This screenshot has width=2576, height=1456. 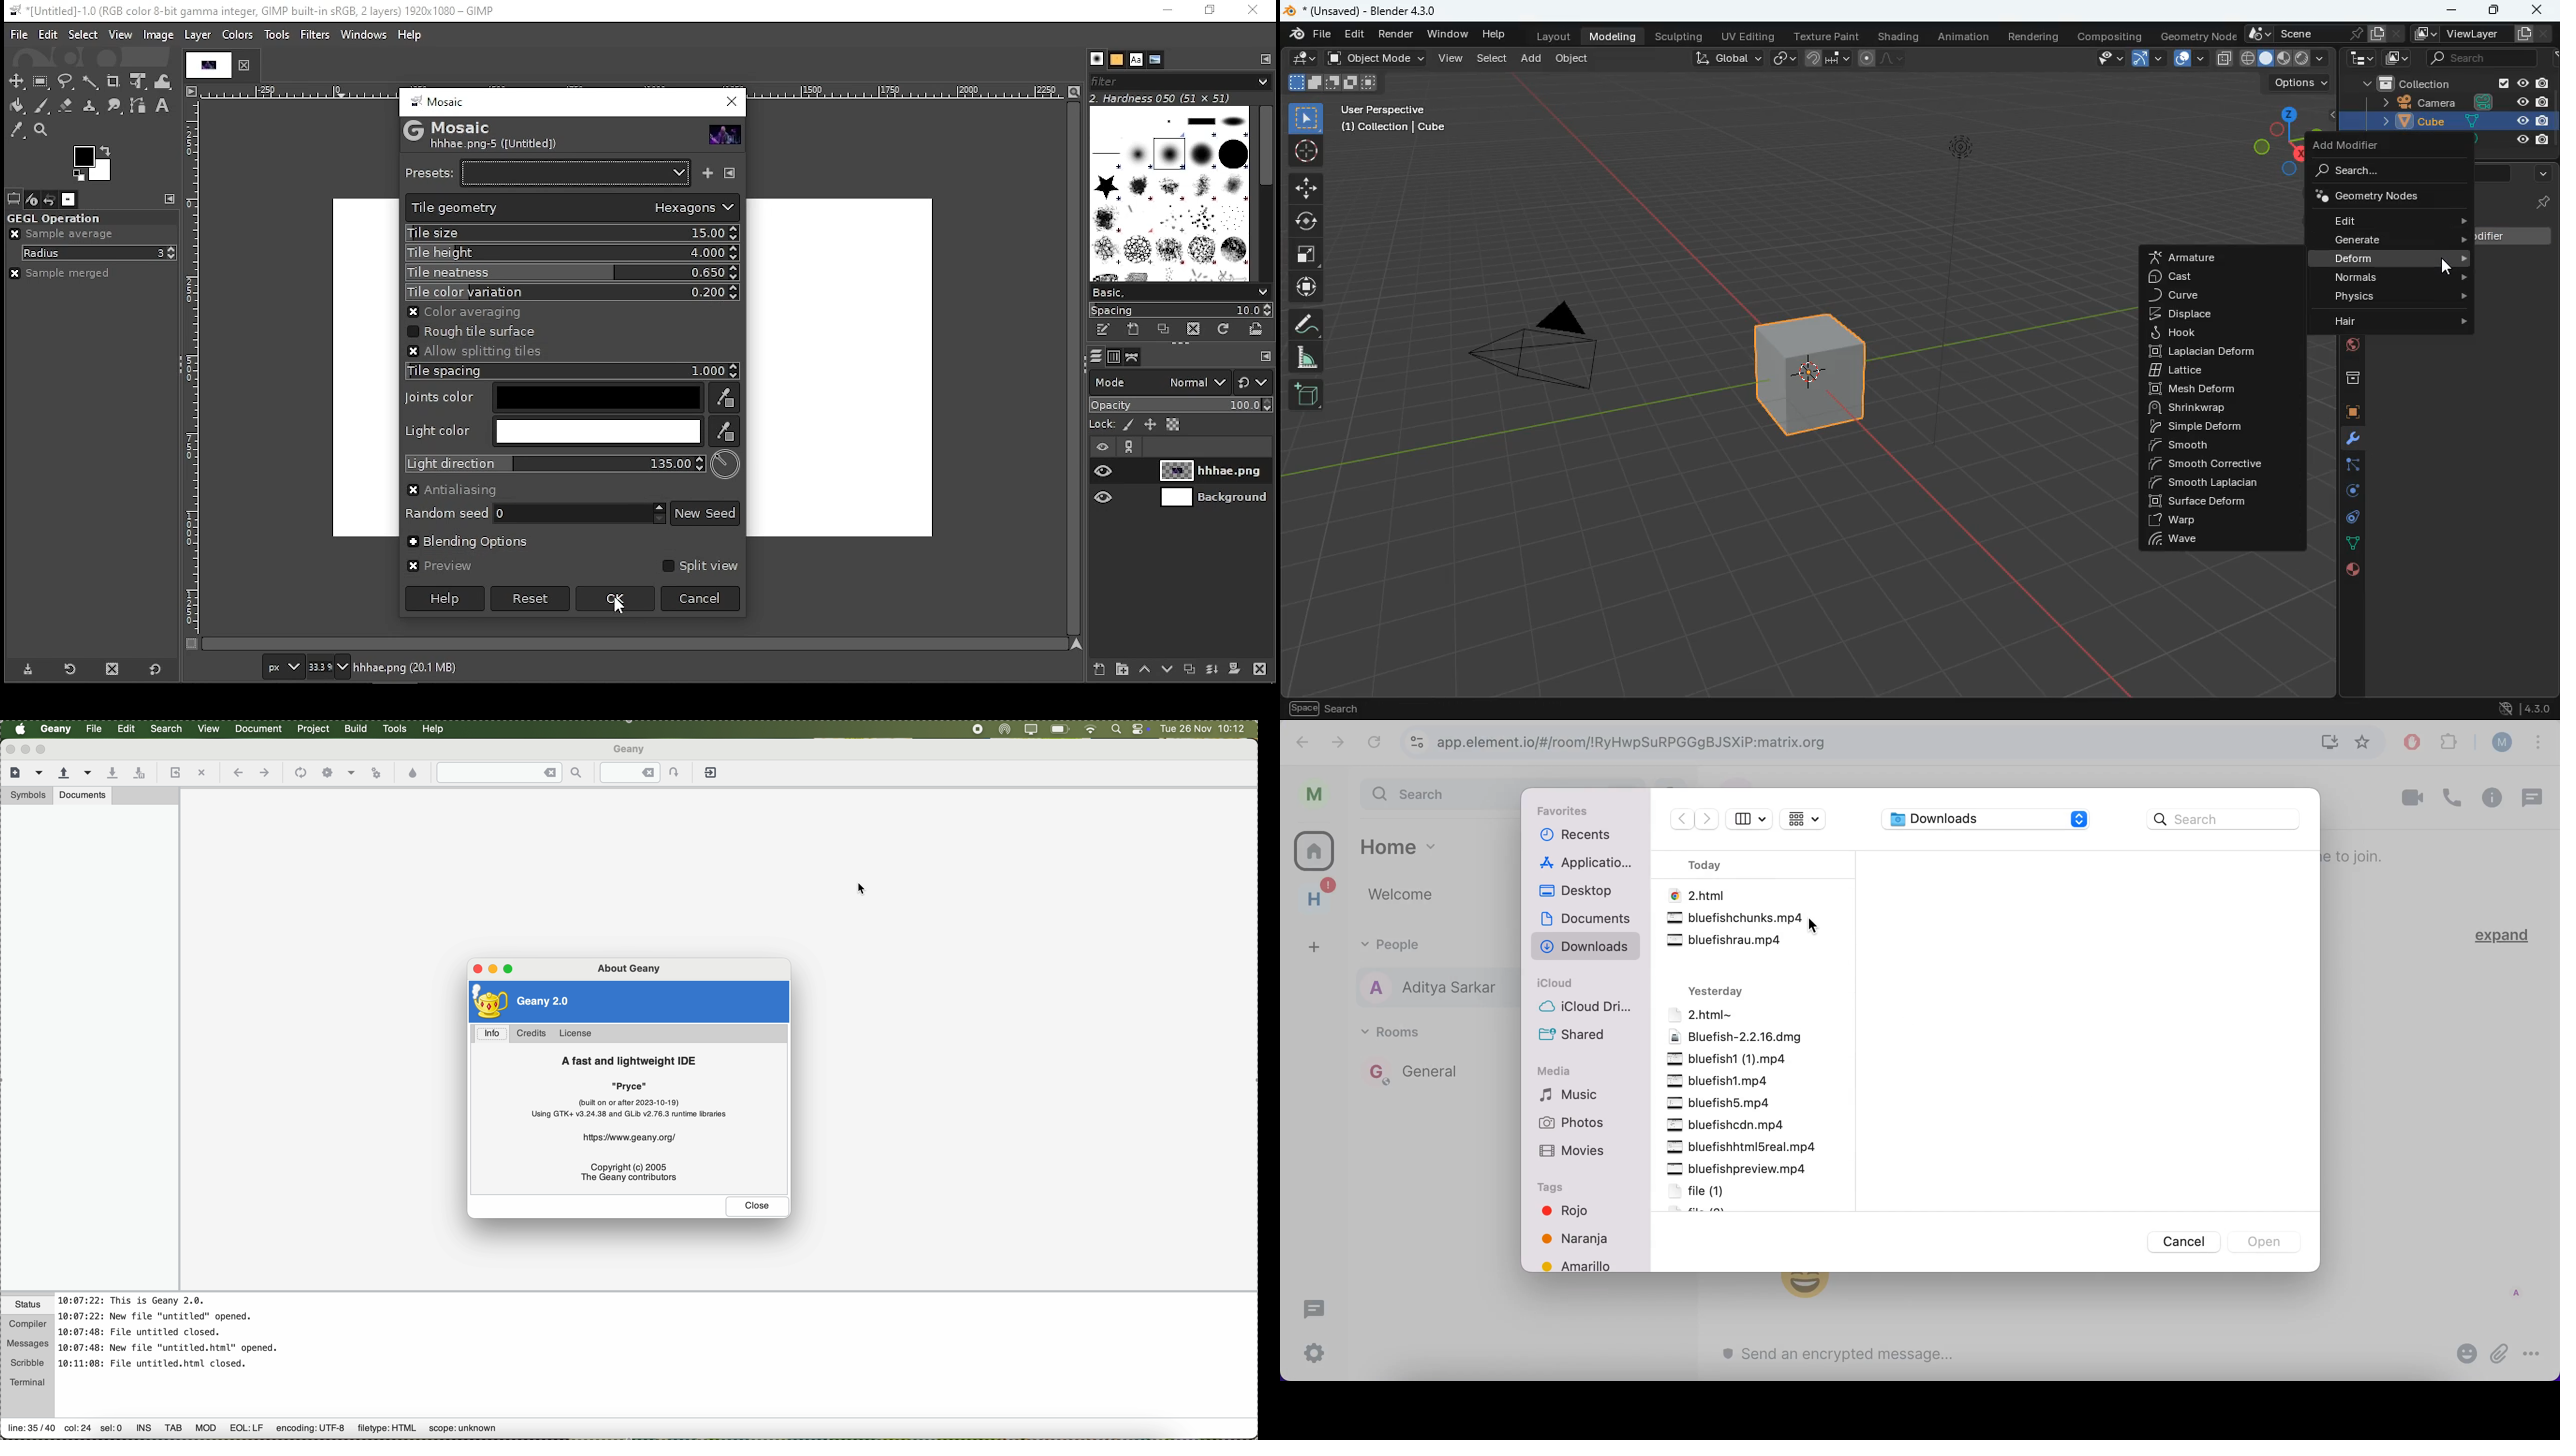 What do you see at coordinates (2486, 57) in the screenshot?
I see `seaarch` at bounding box center [2486, 57].